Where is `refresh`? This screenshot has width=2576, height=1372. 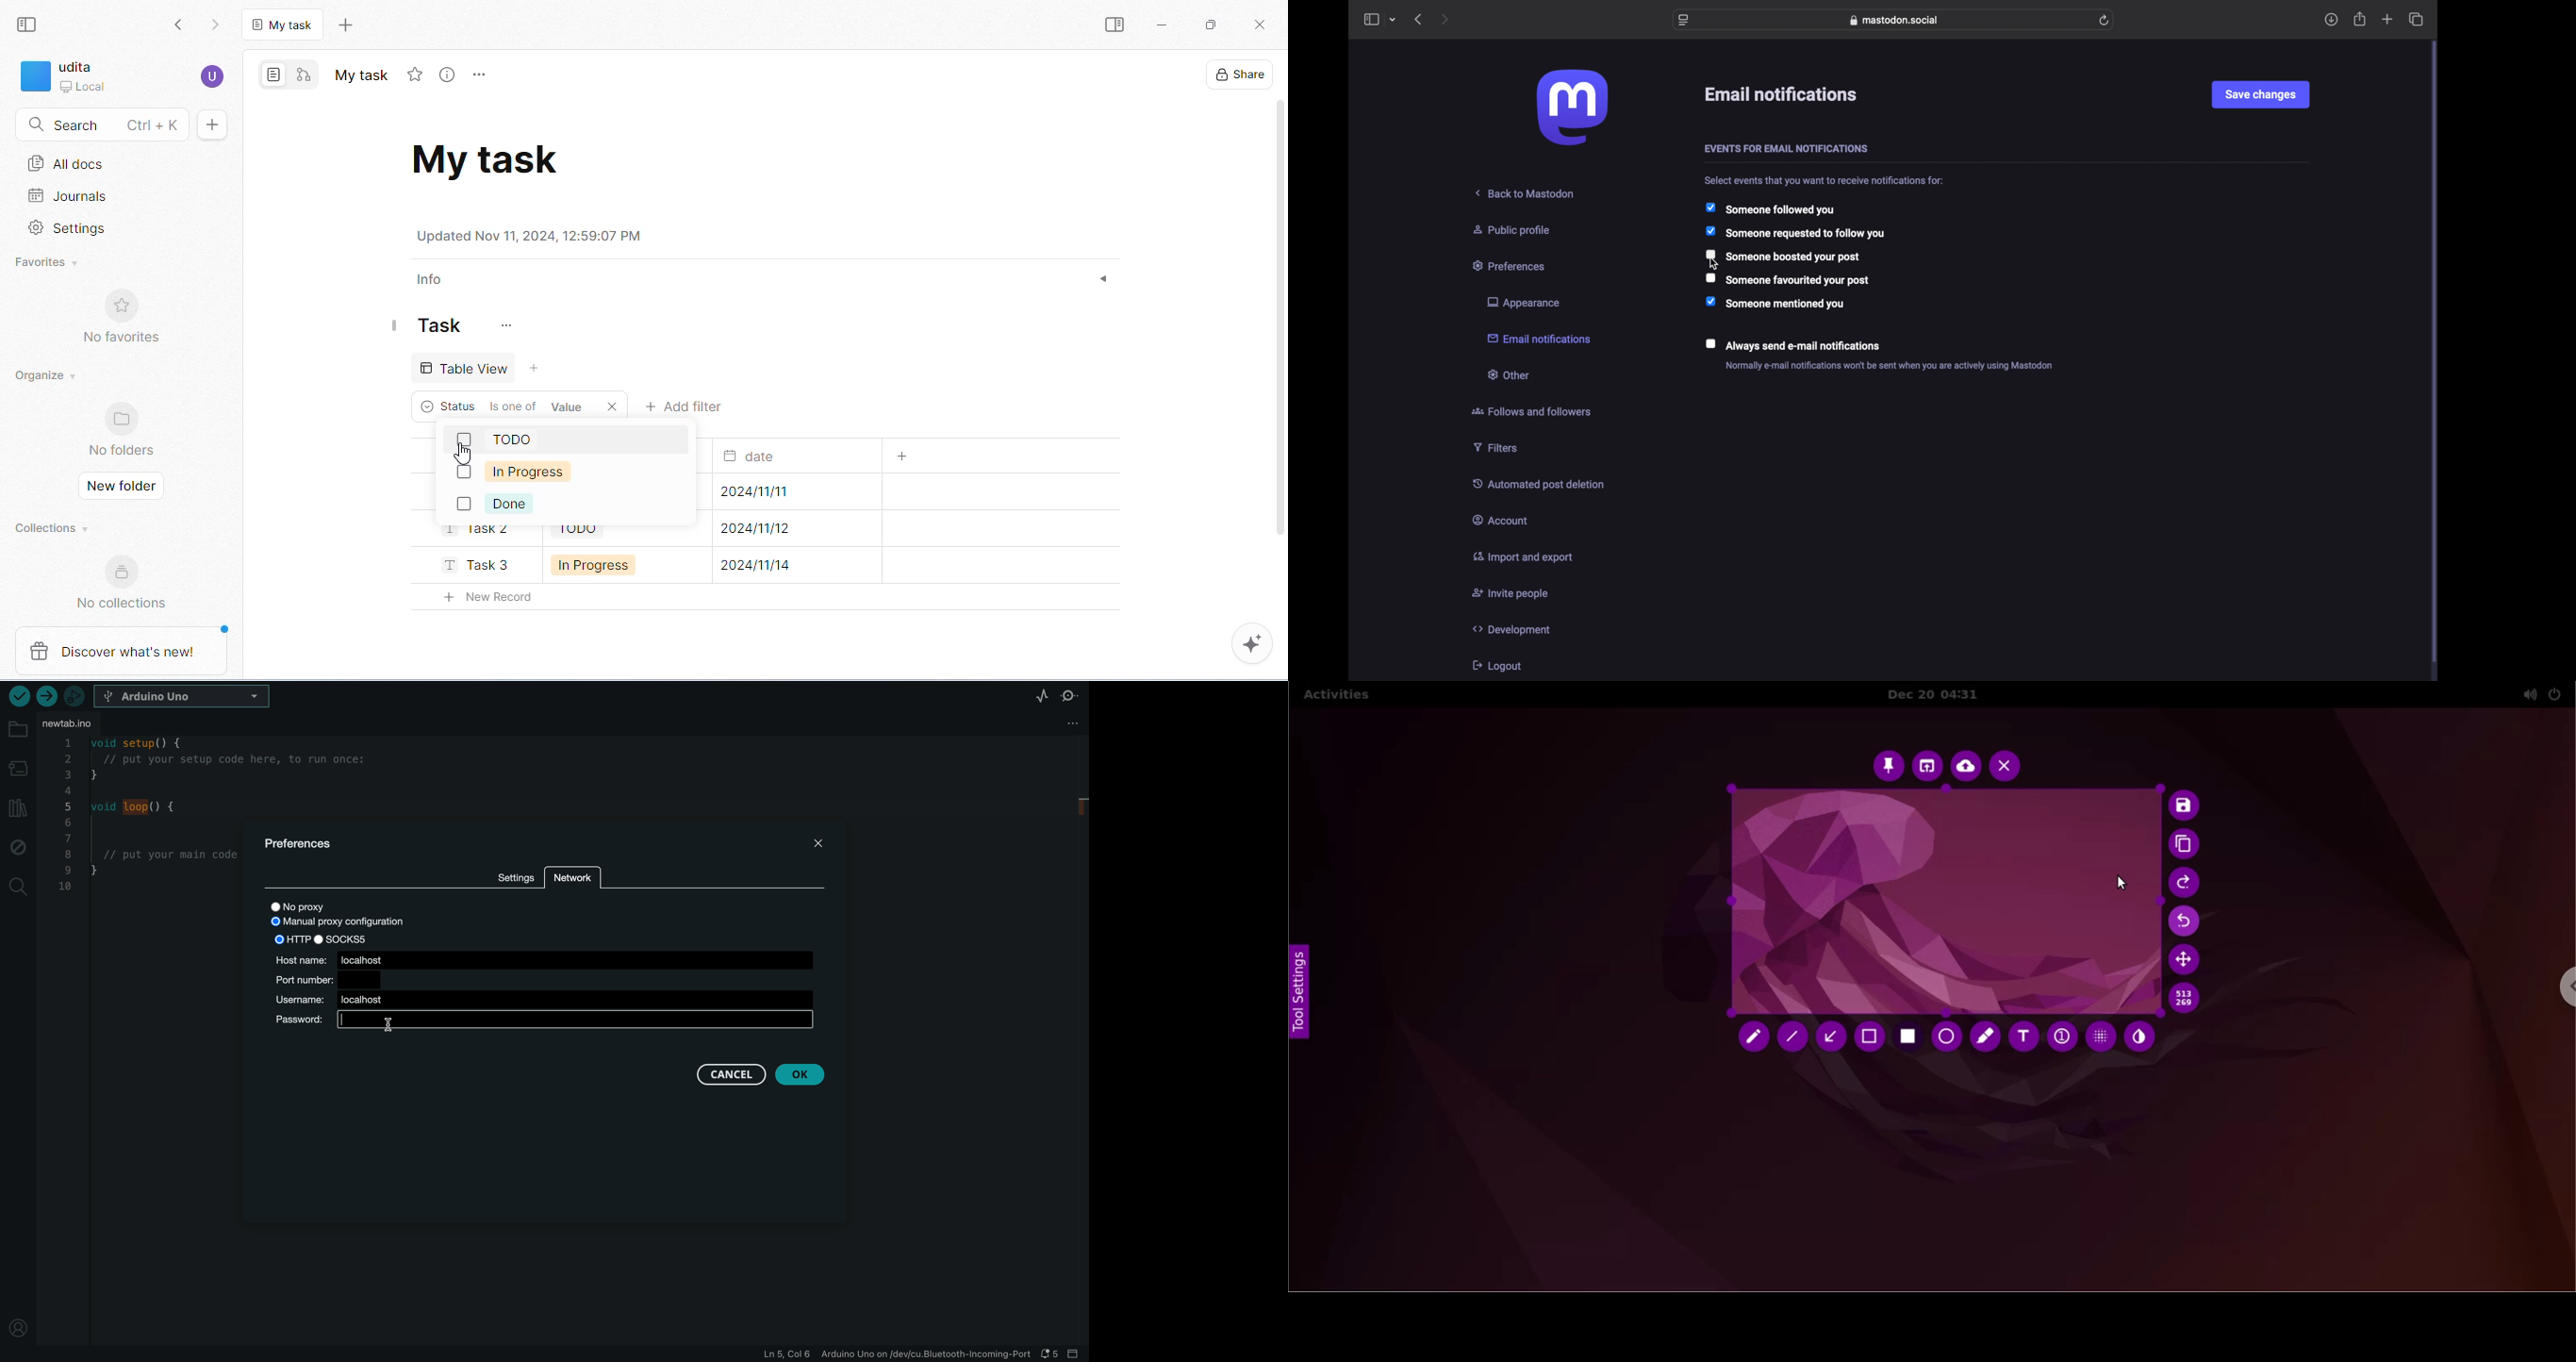
refresh is located at coordinates (2104, 20).